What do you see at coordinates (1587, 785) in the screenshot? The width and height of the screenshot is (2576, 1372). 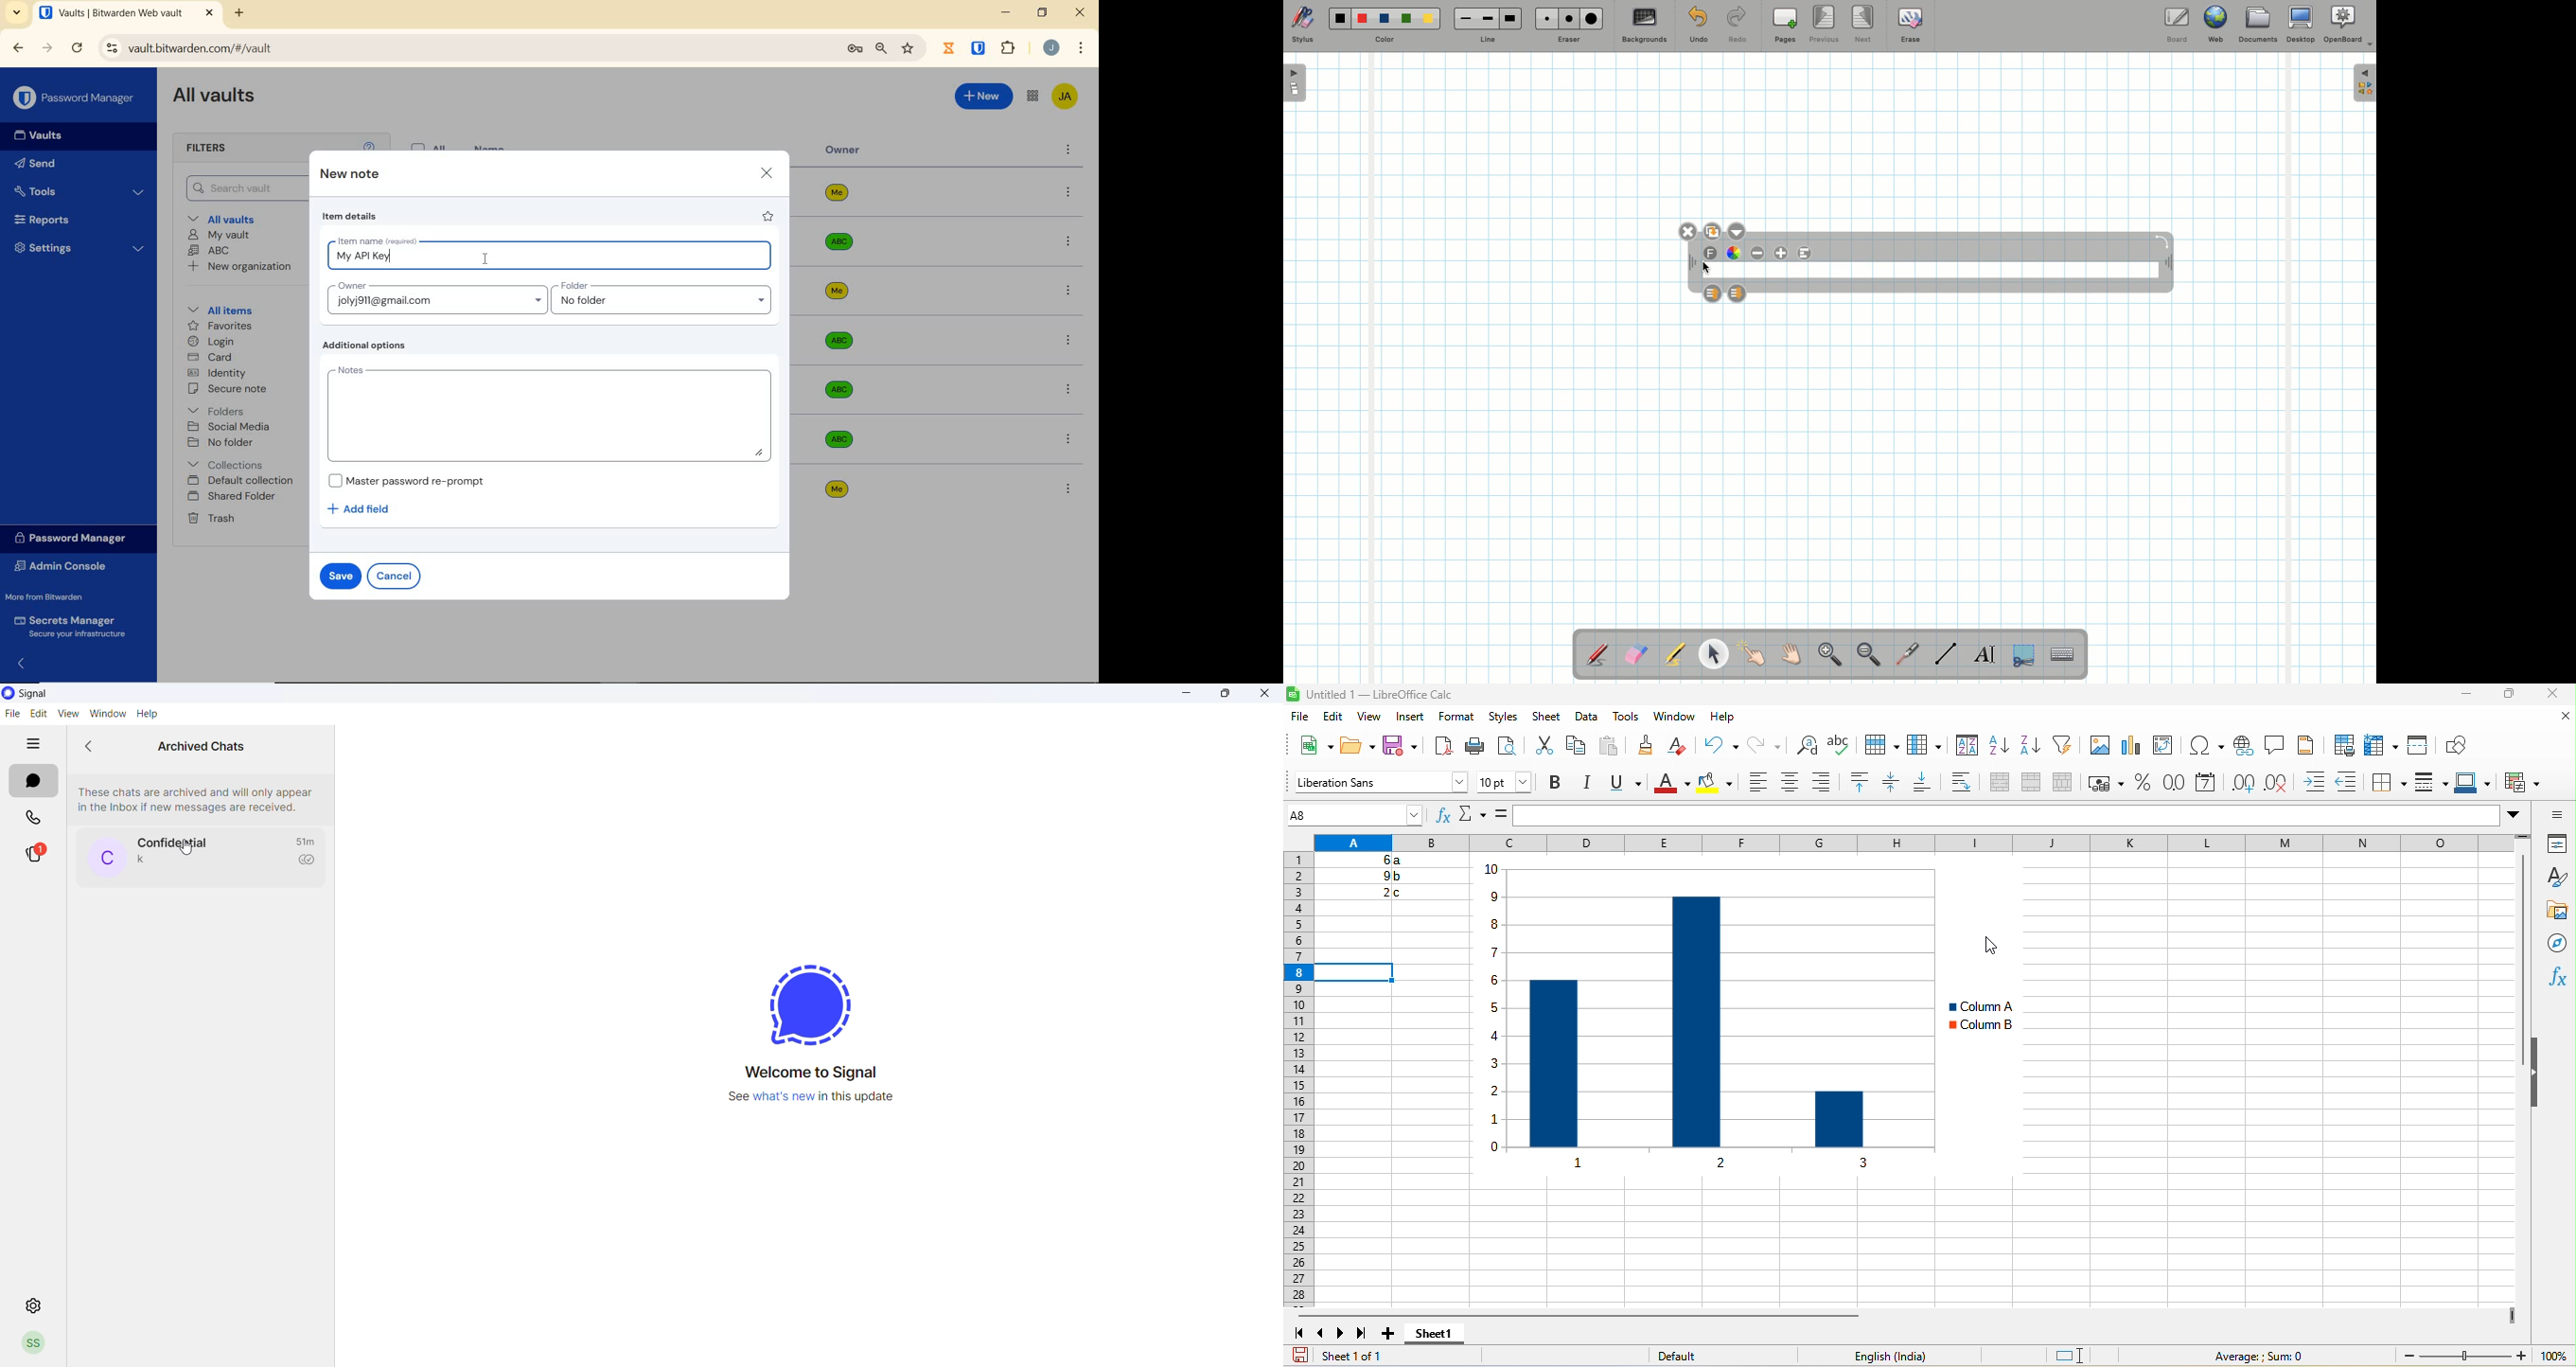 I see `italic` at bounding box center [1587, 785].